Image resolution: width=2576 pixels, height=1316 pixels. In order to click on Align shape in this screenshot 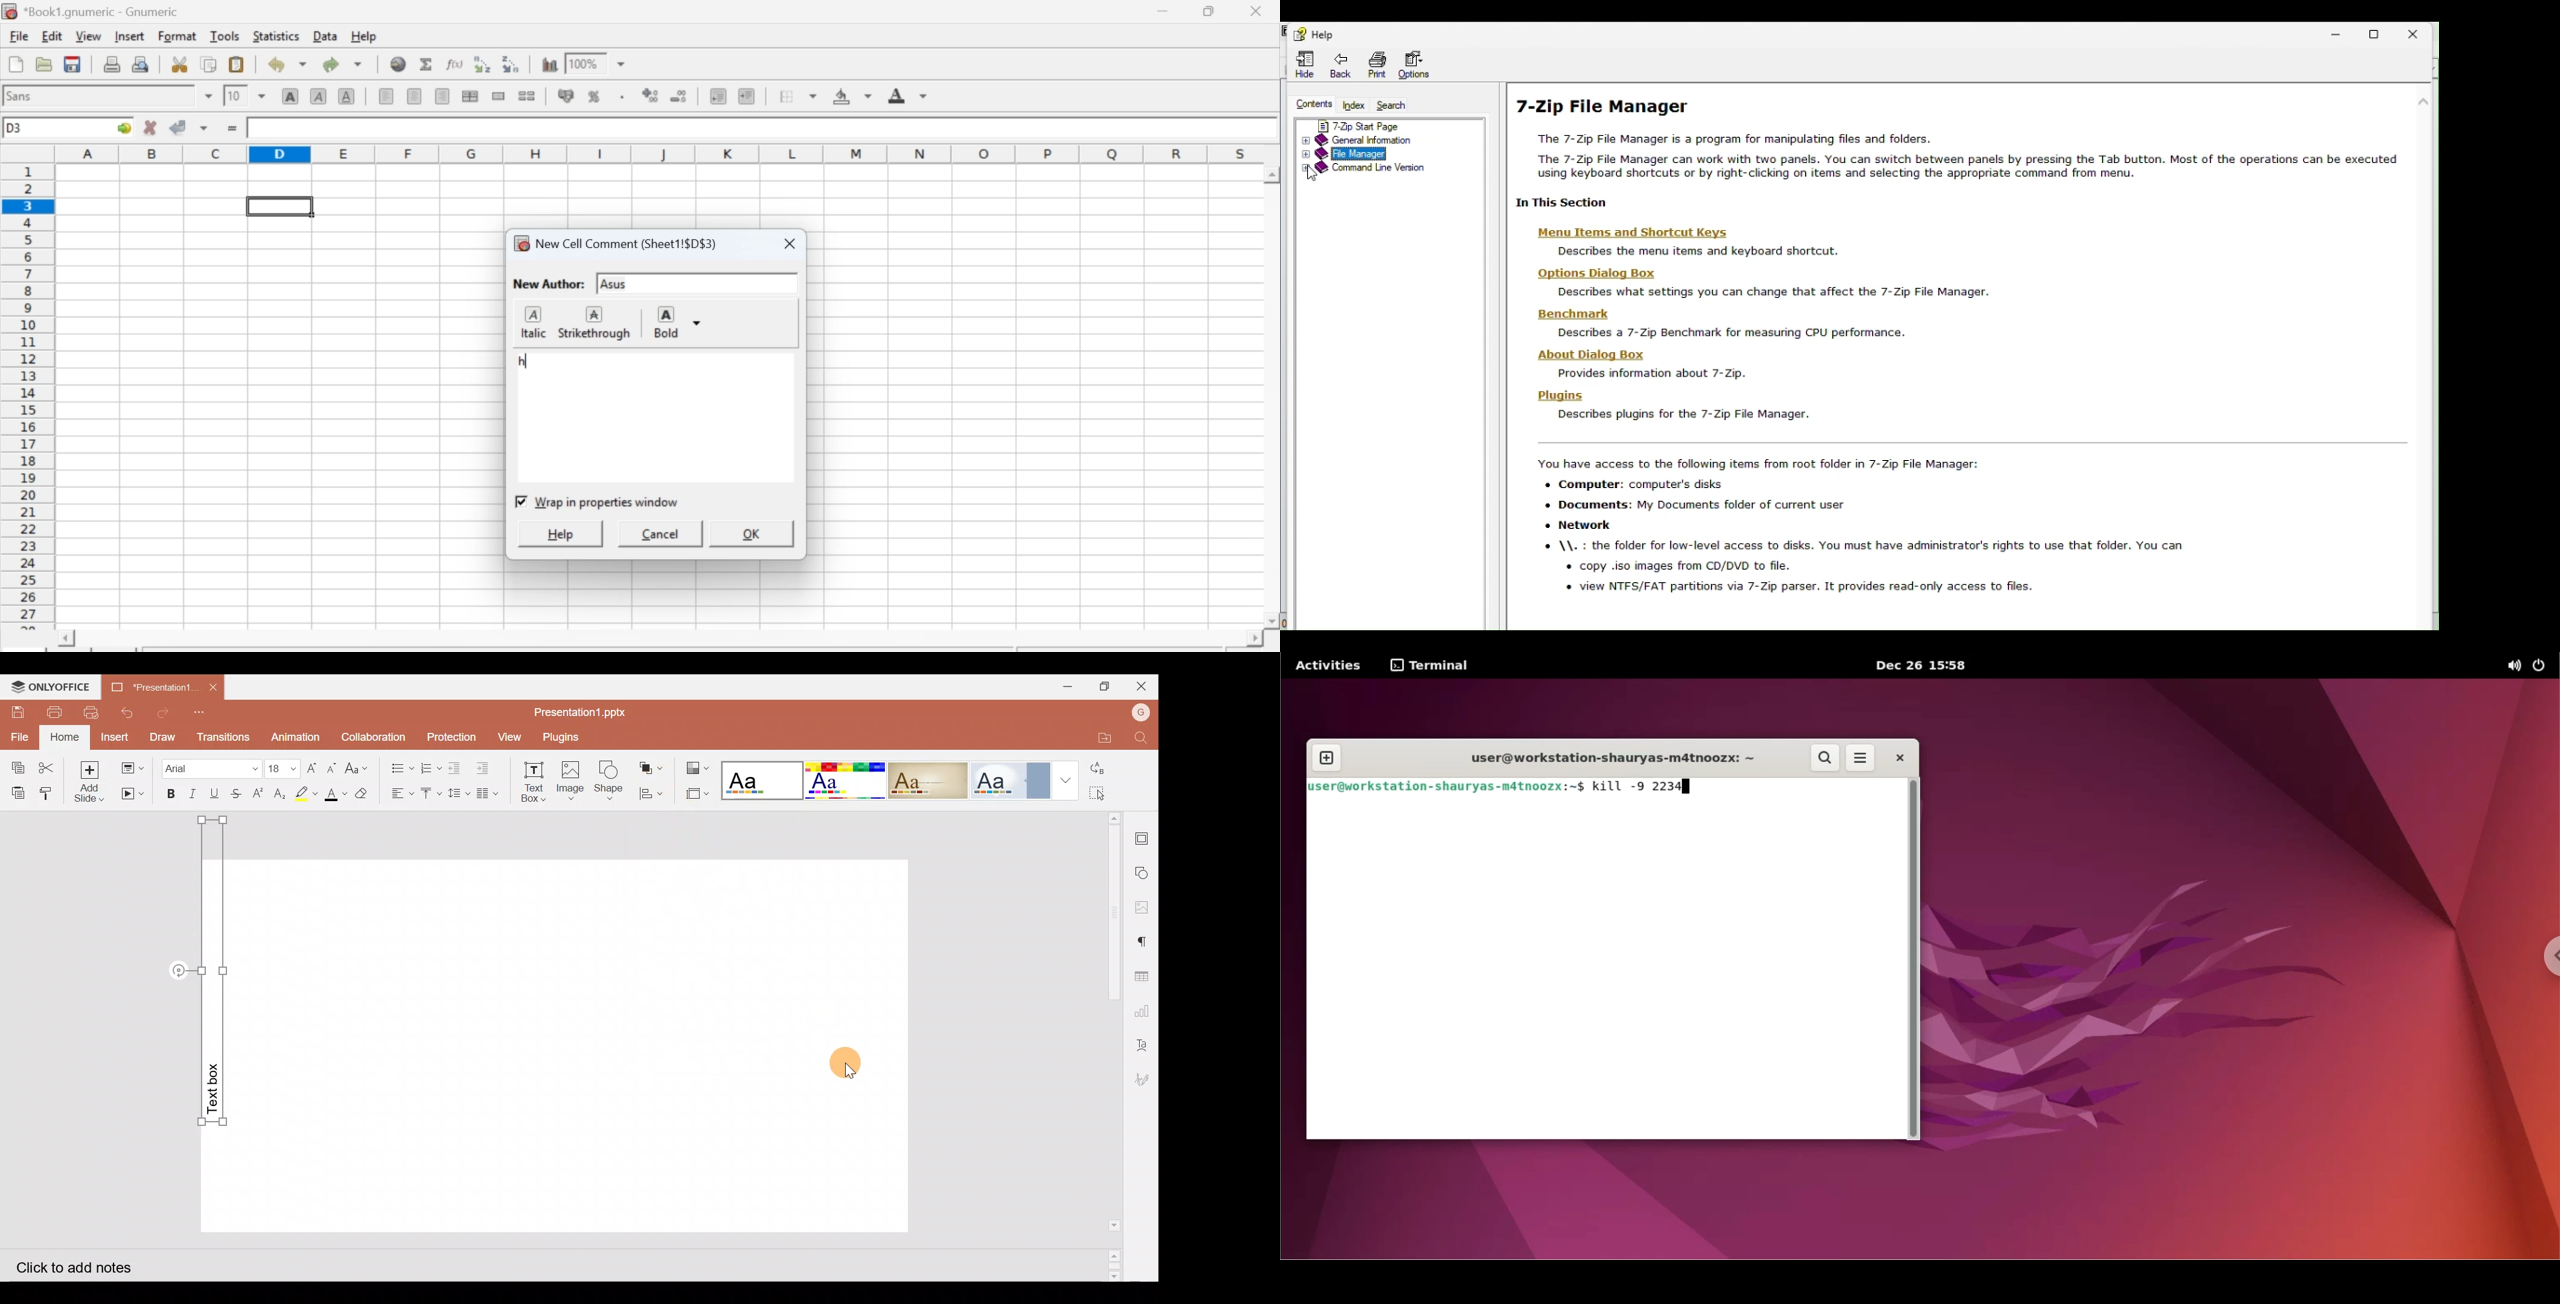, I will do `click(651, 792)`.